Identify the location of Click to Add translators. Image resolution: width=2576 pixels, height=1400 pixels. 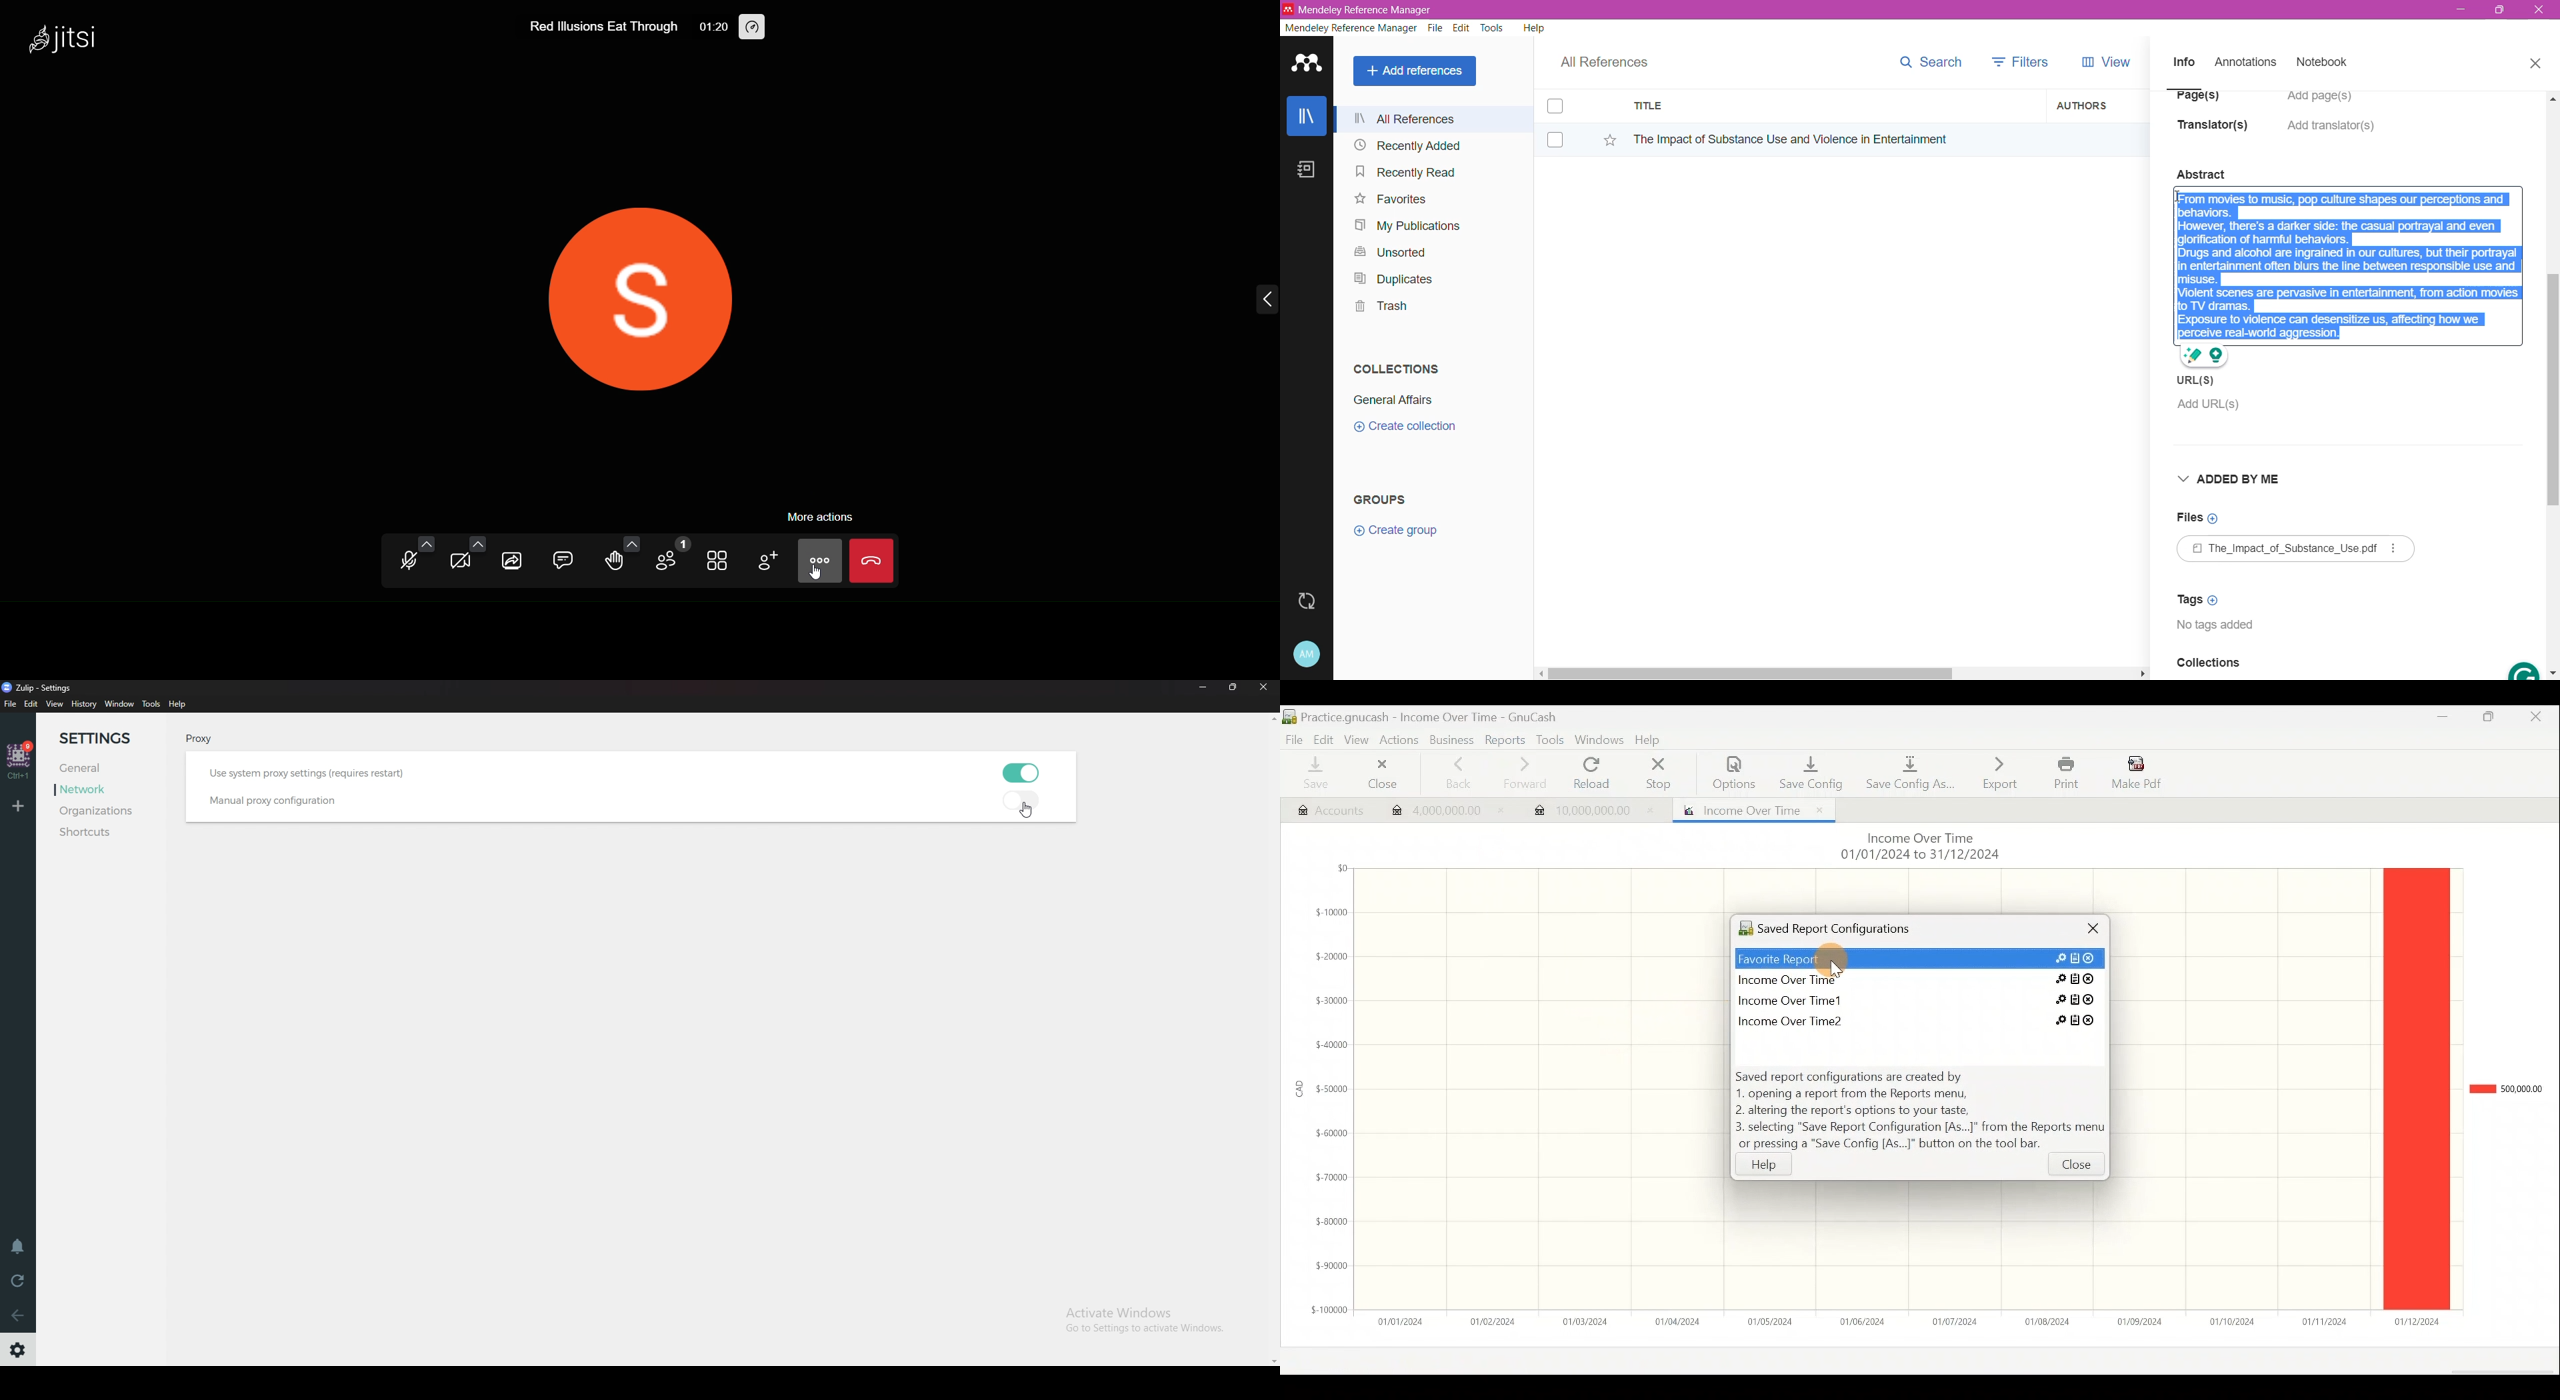
(2333, 133).